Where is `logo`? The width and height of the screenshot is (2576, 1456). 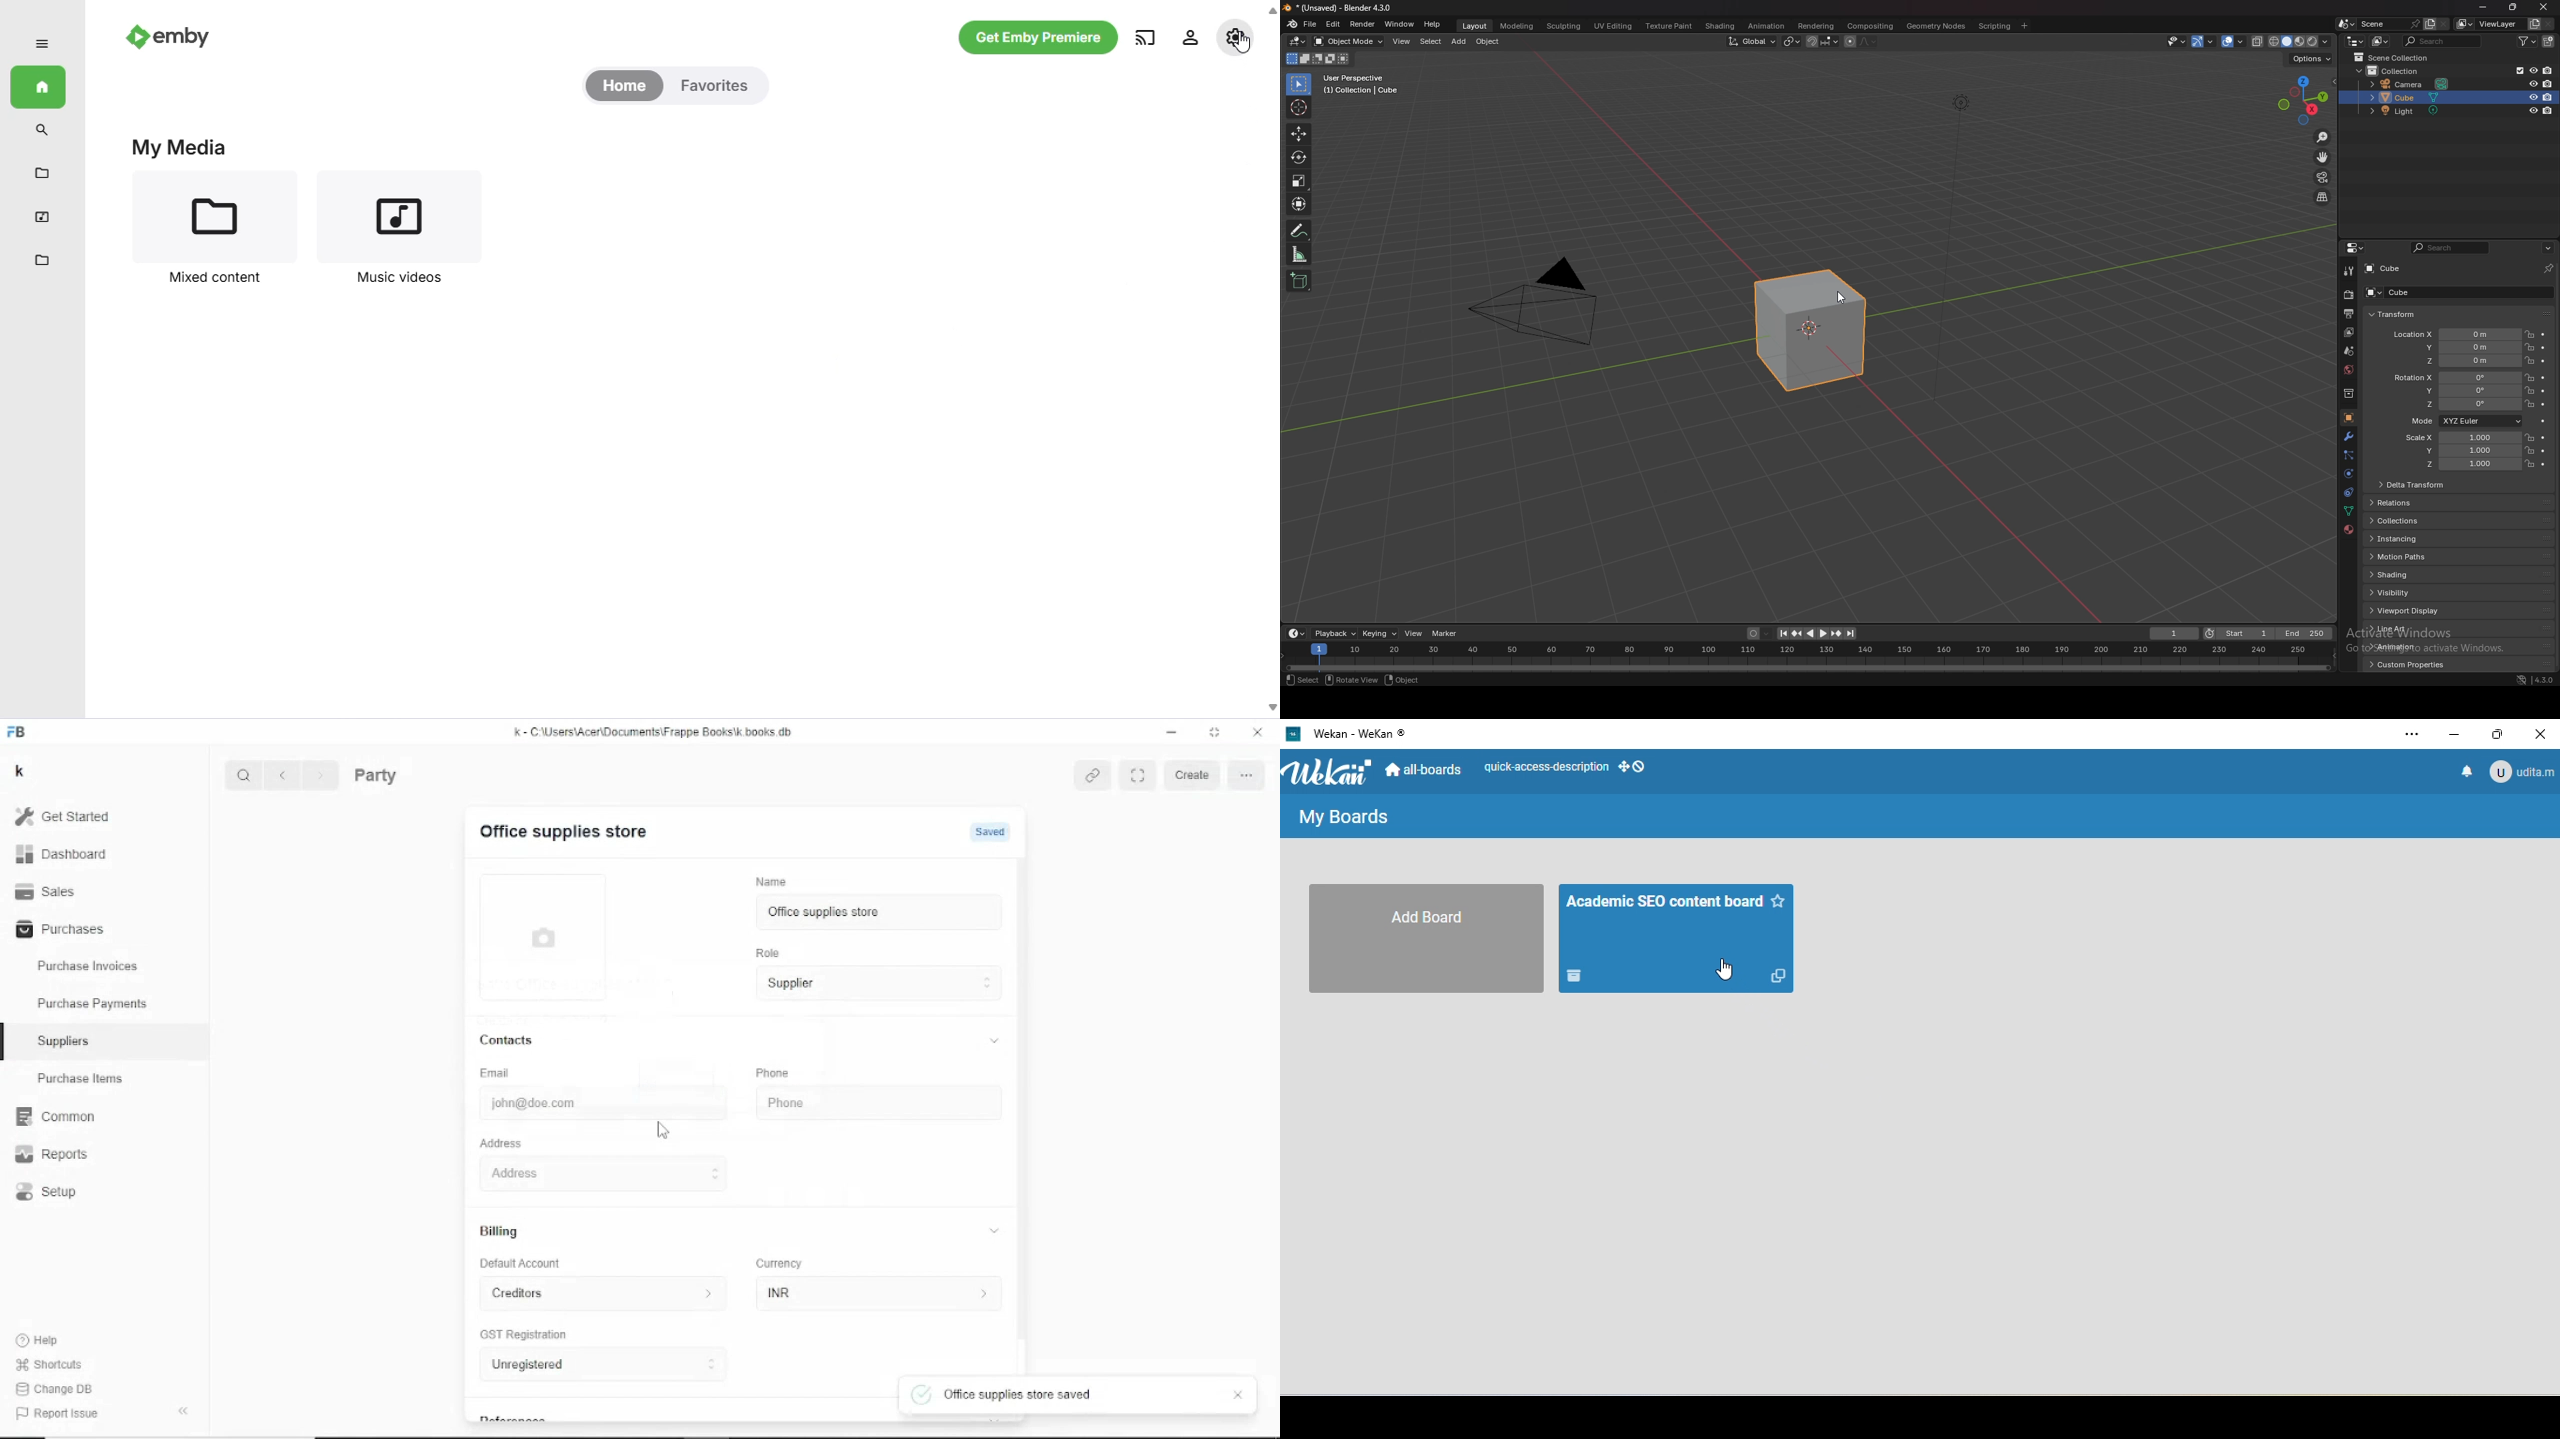
logo is located at coordinates (1293, 733).